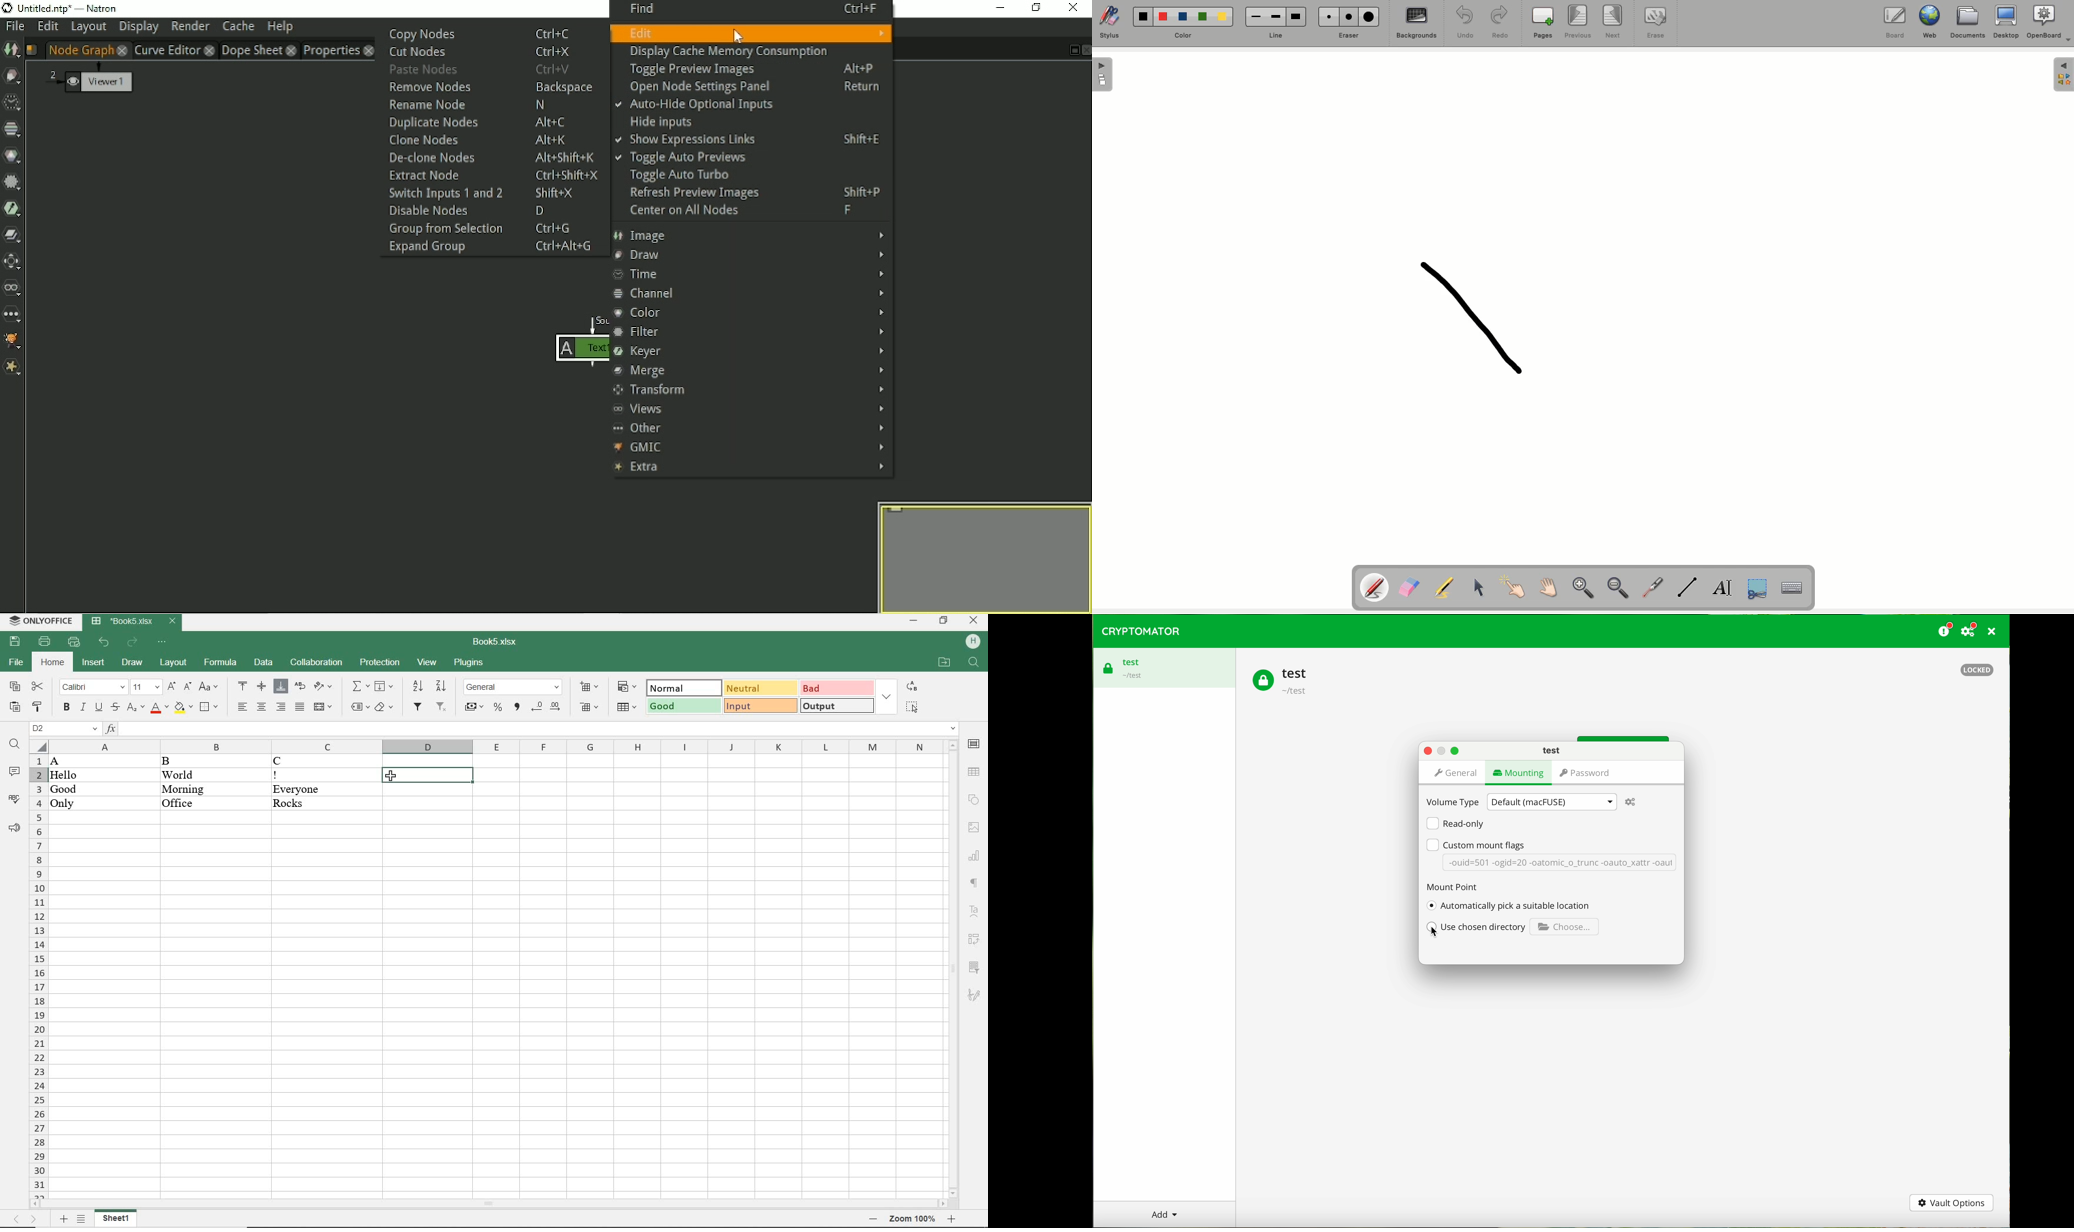  Describe the element at coordinates (1475, 927) in the screenshot. I see `use chosen directory` at that location.